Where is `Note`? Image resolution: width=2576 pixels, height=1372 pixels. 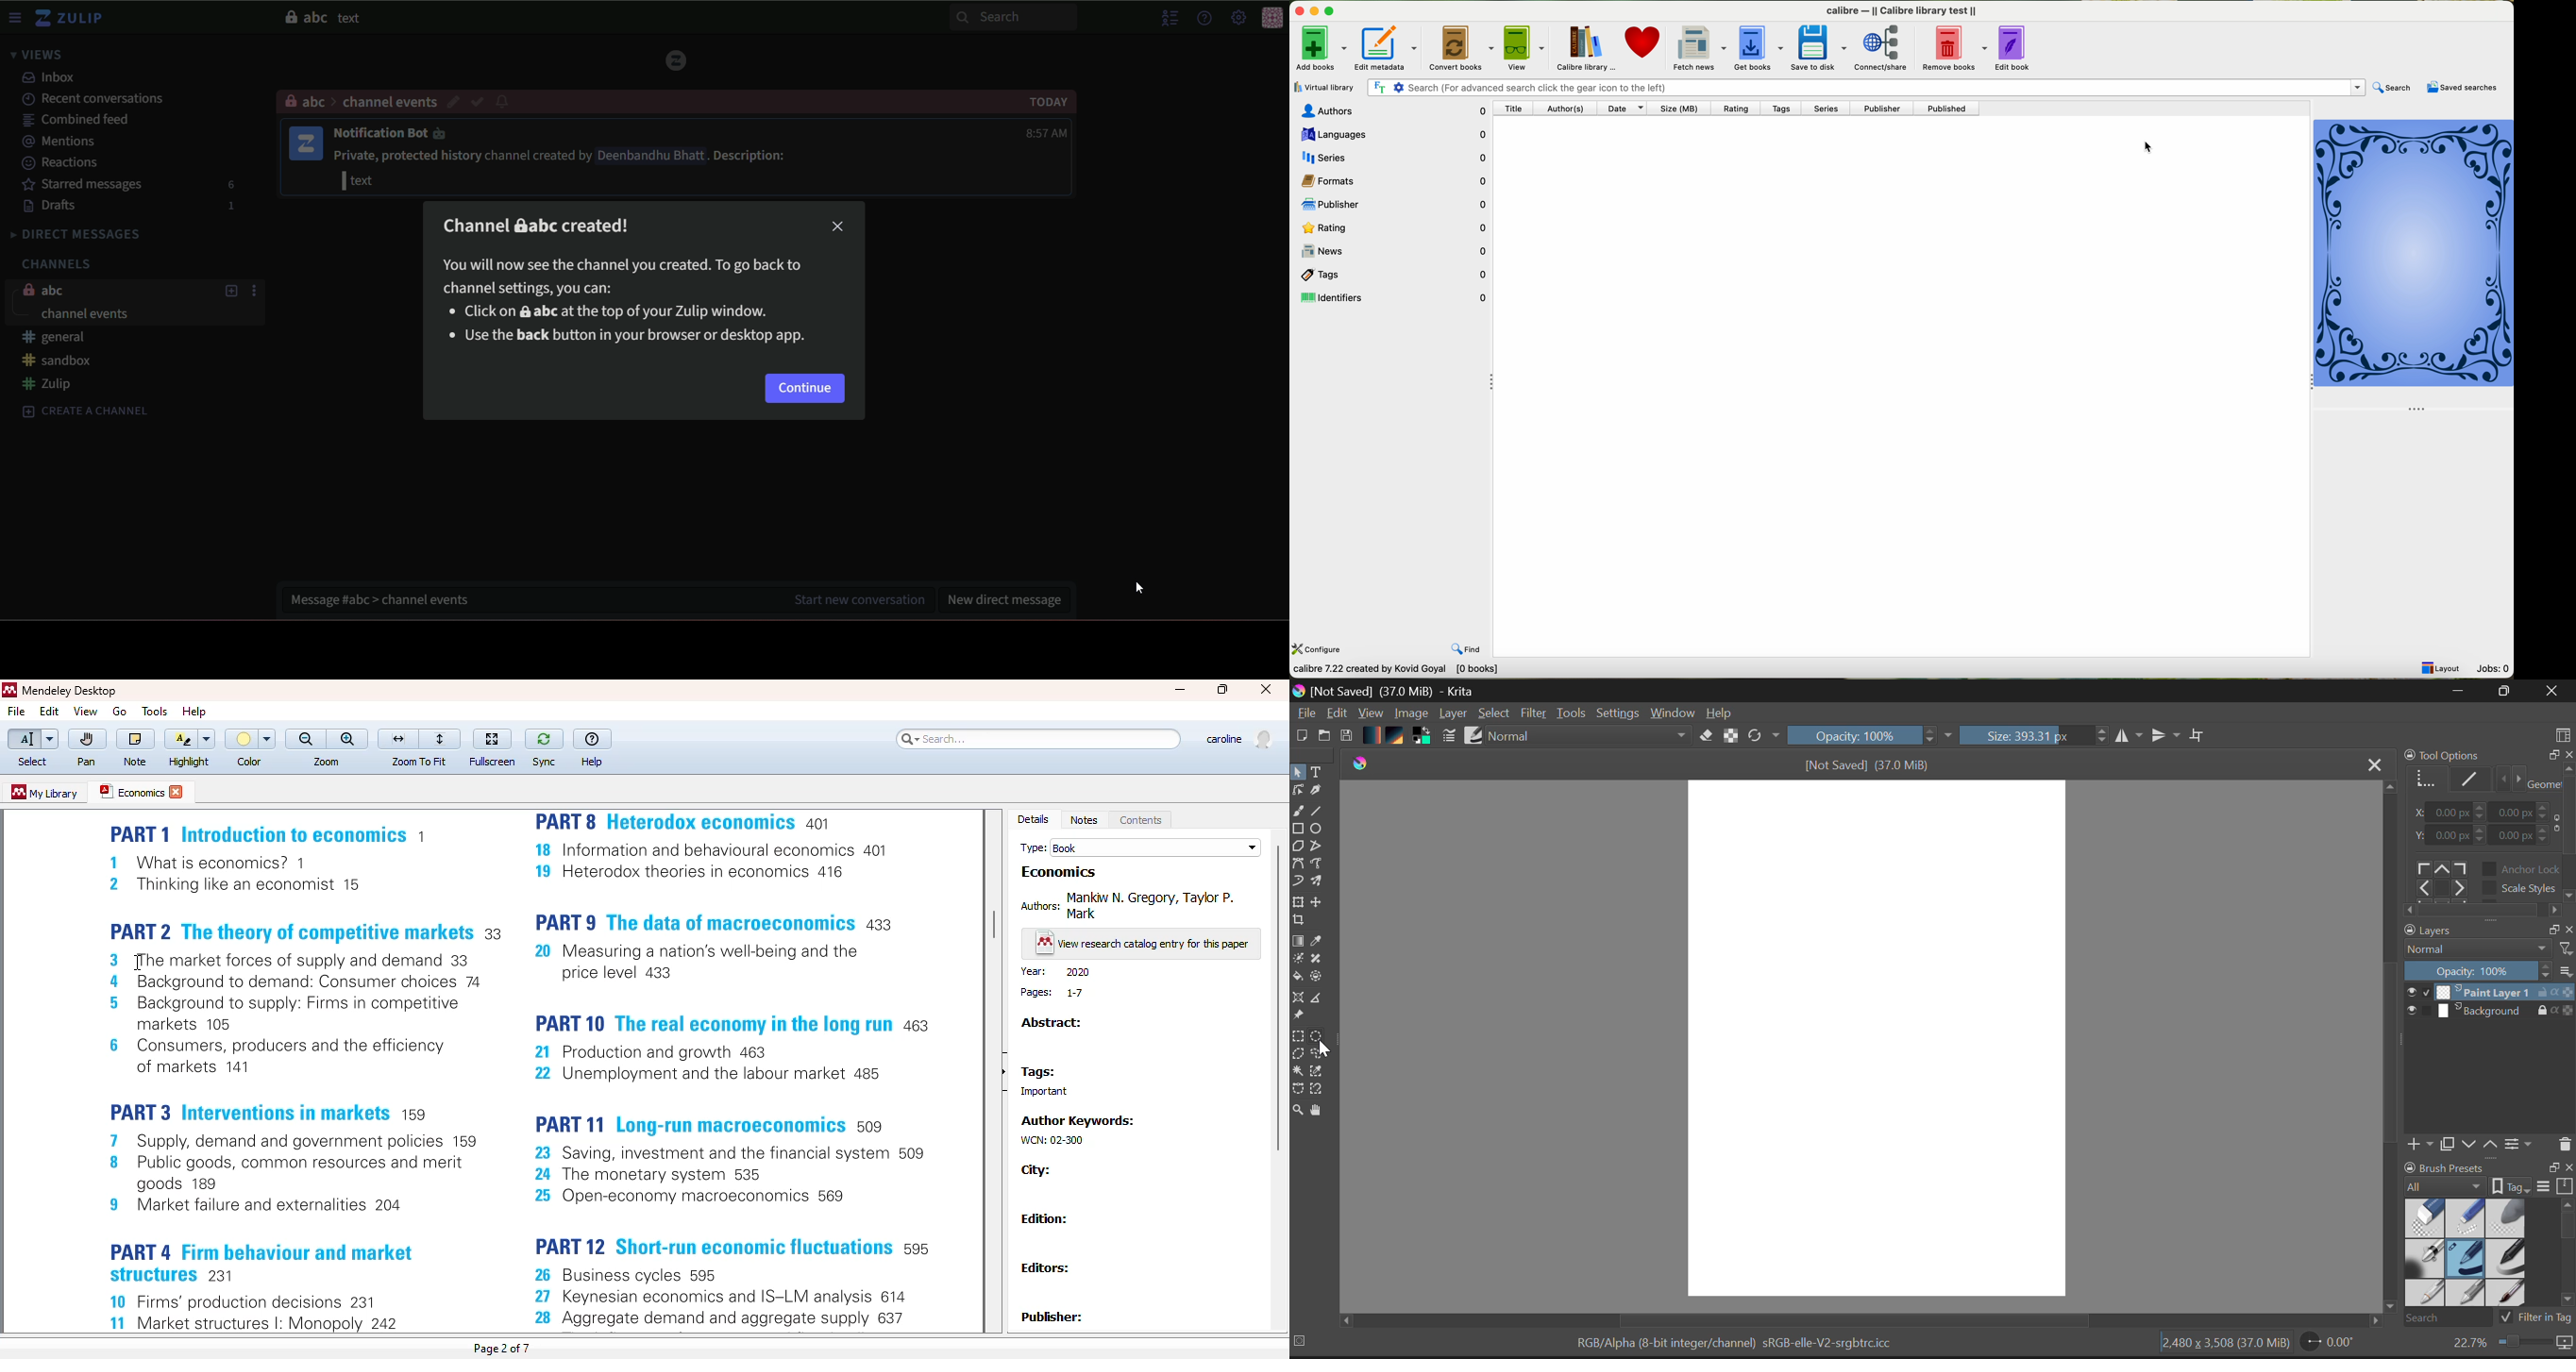 Note is located at coordinates (135, 763).